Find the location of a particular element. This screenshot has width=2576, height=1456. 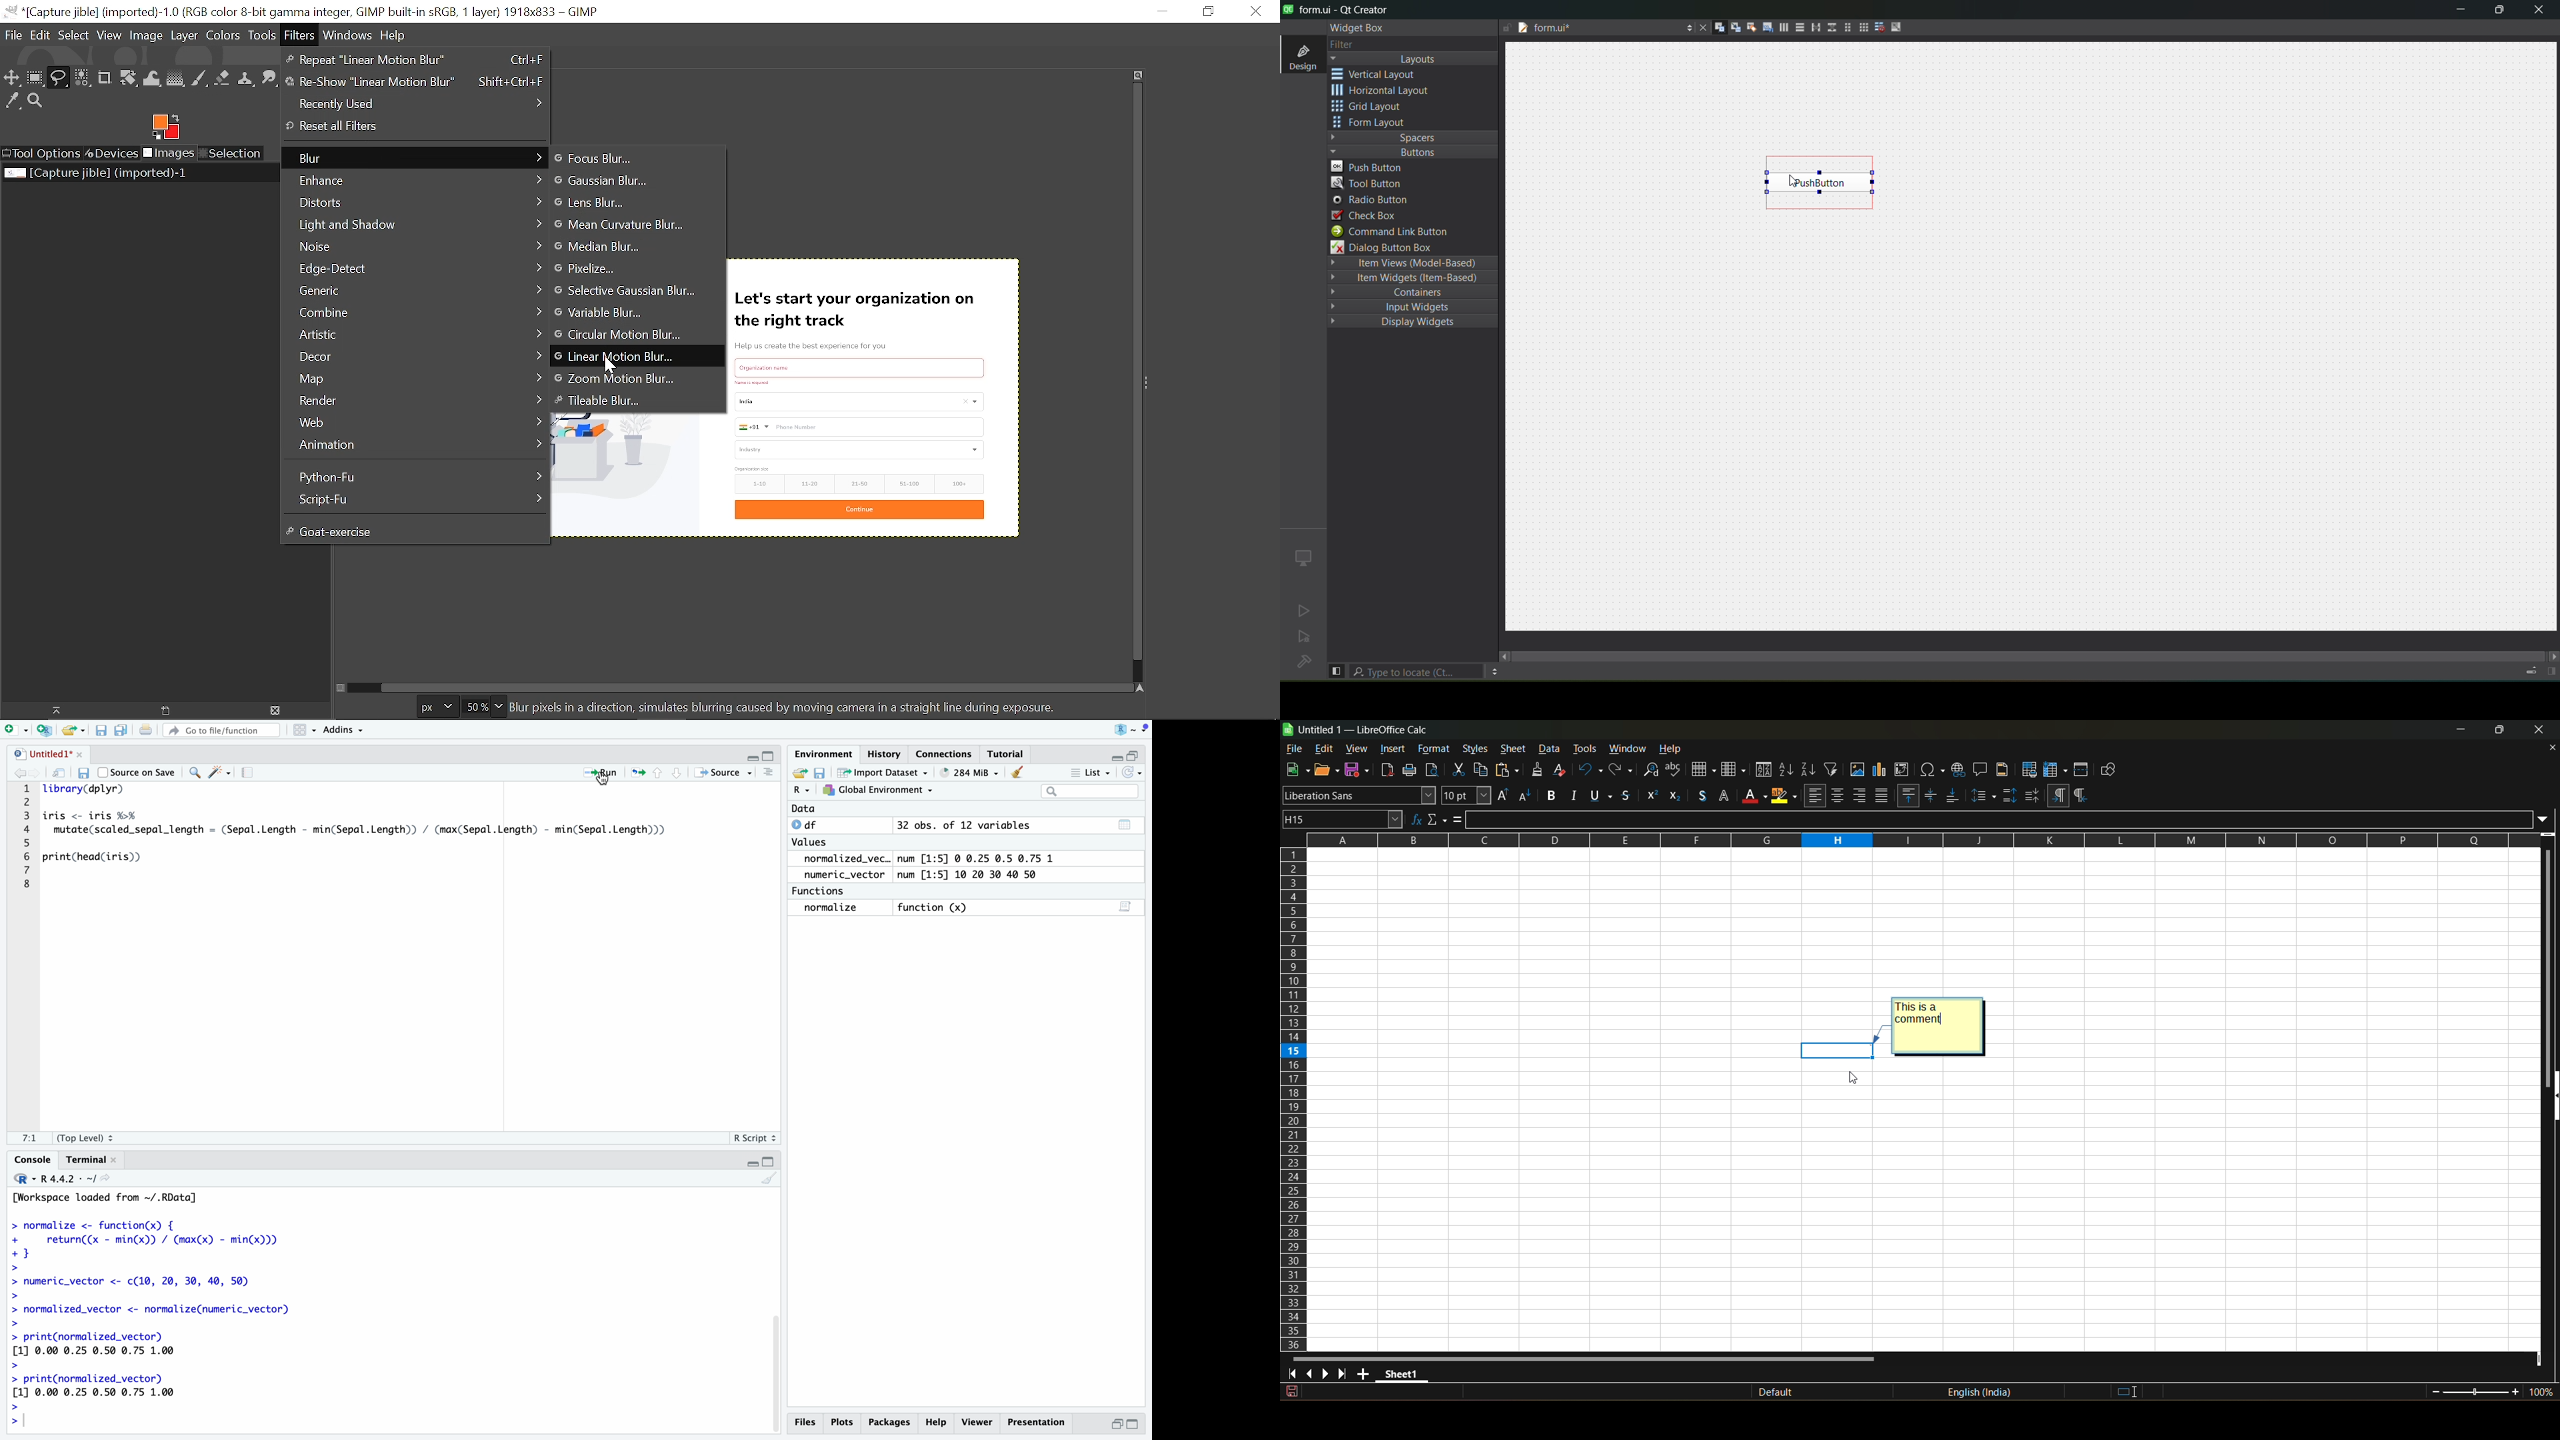

Selective gaussian blur is located at coordinates (627, 292).